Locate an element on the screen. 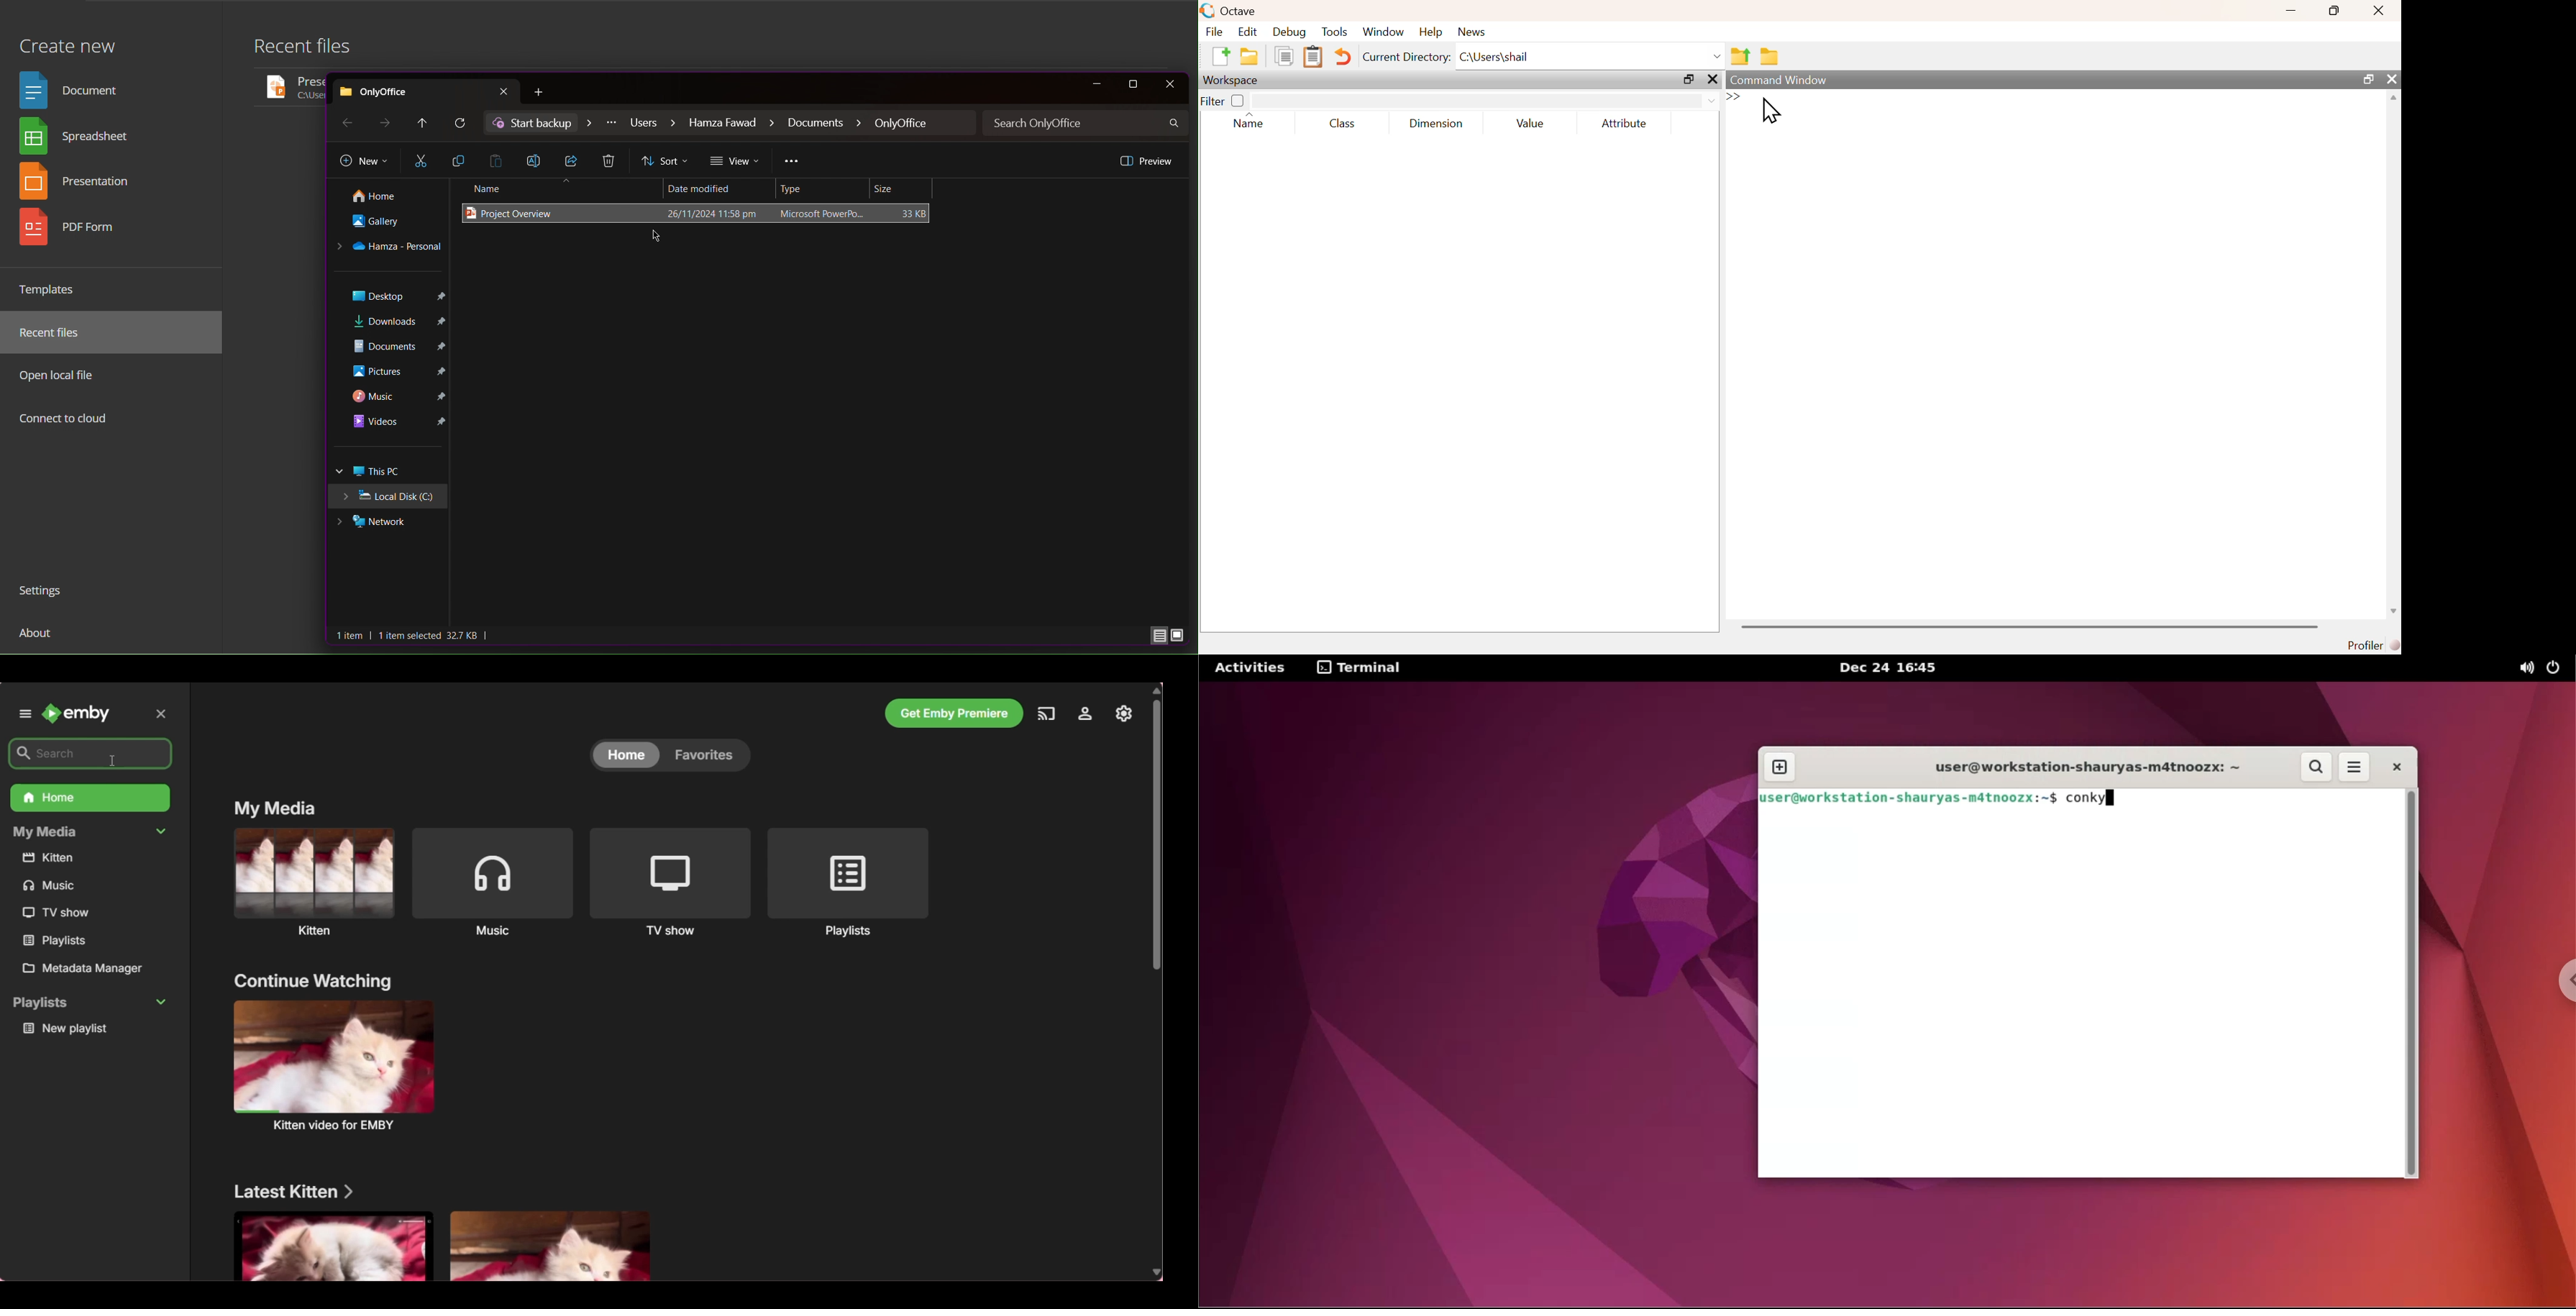  Tools is located at coordinates (1335, 31).